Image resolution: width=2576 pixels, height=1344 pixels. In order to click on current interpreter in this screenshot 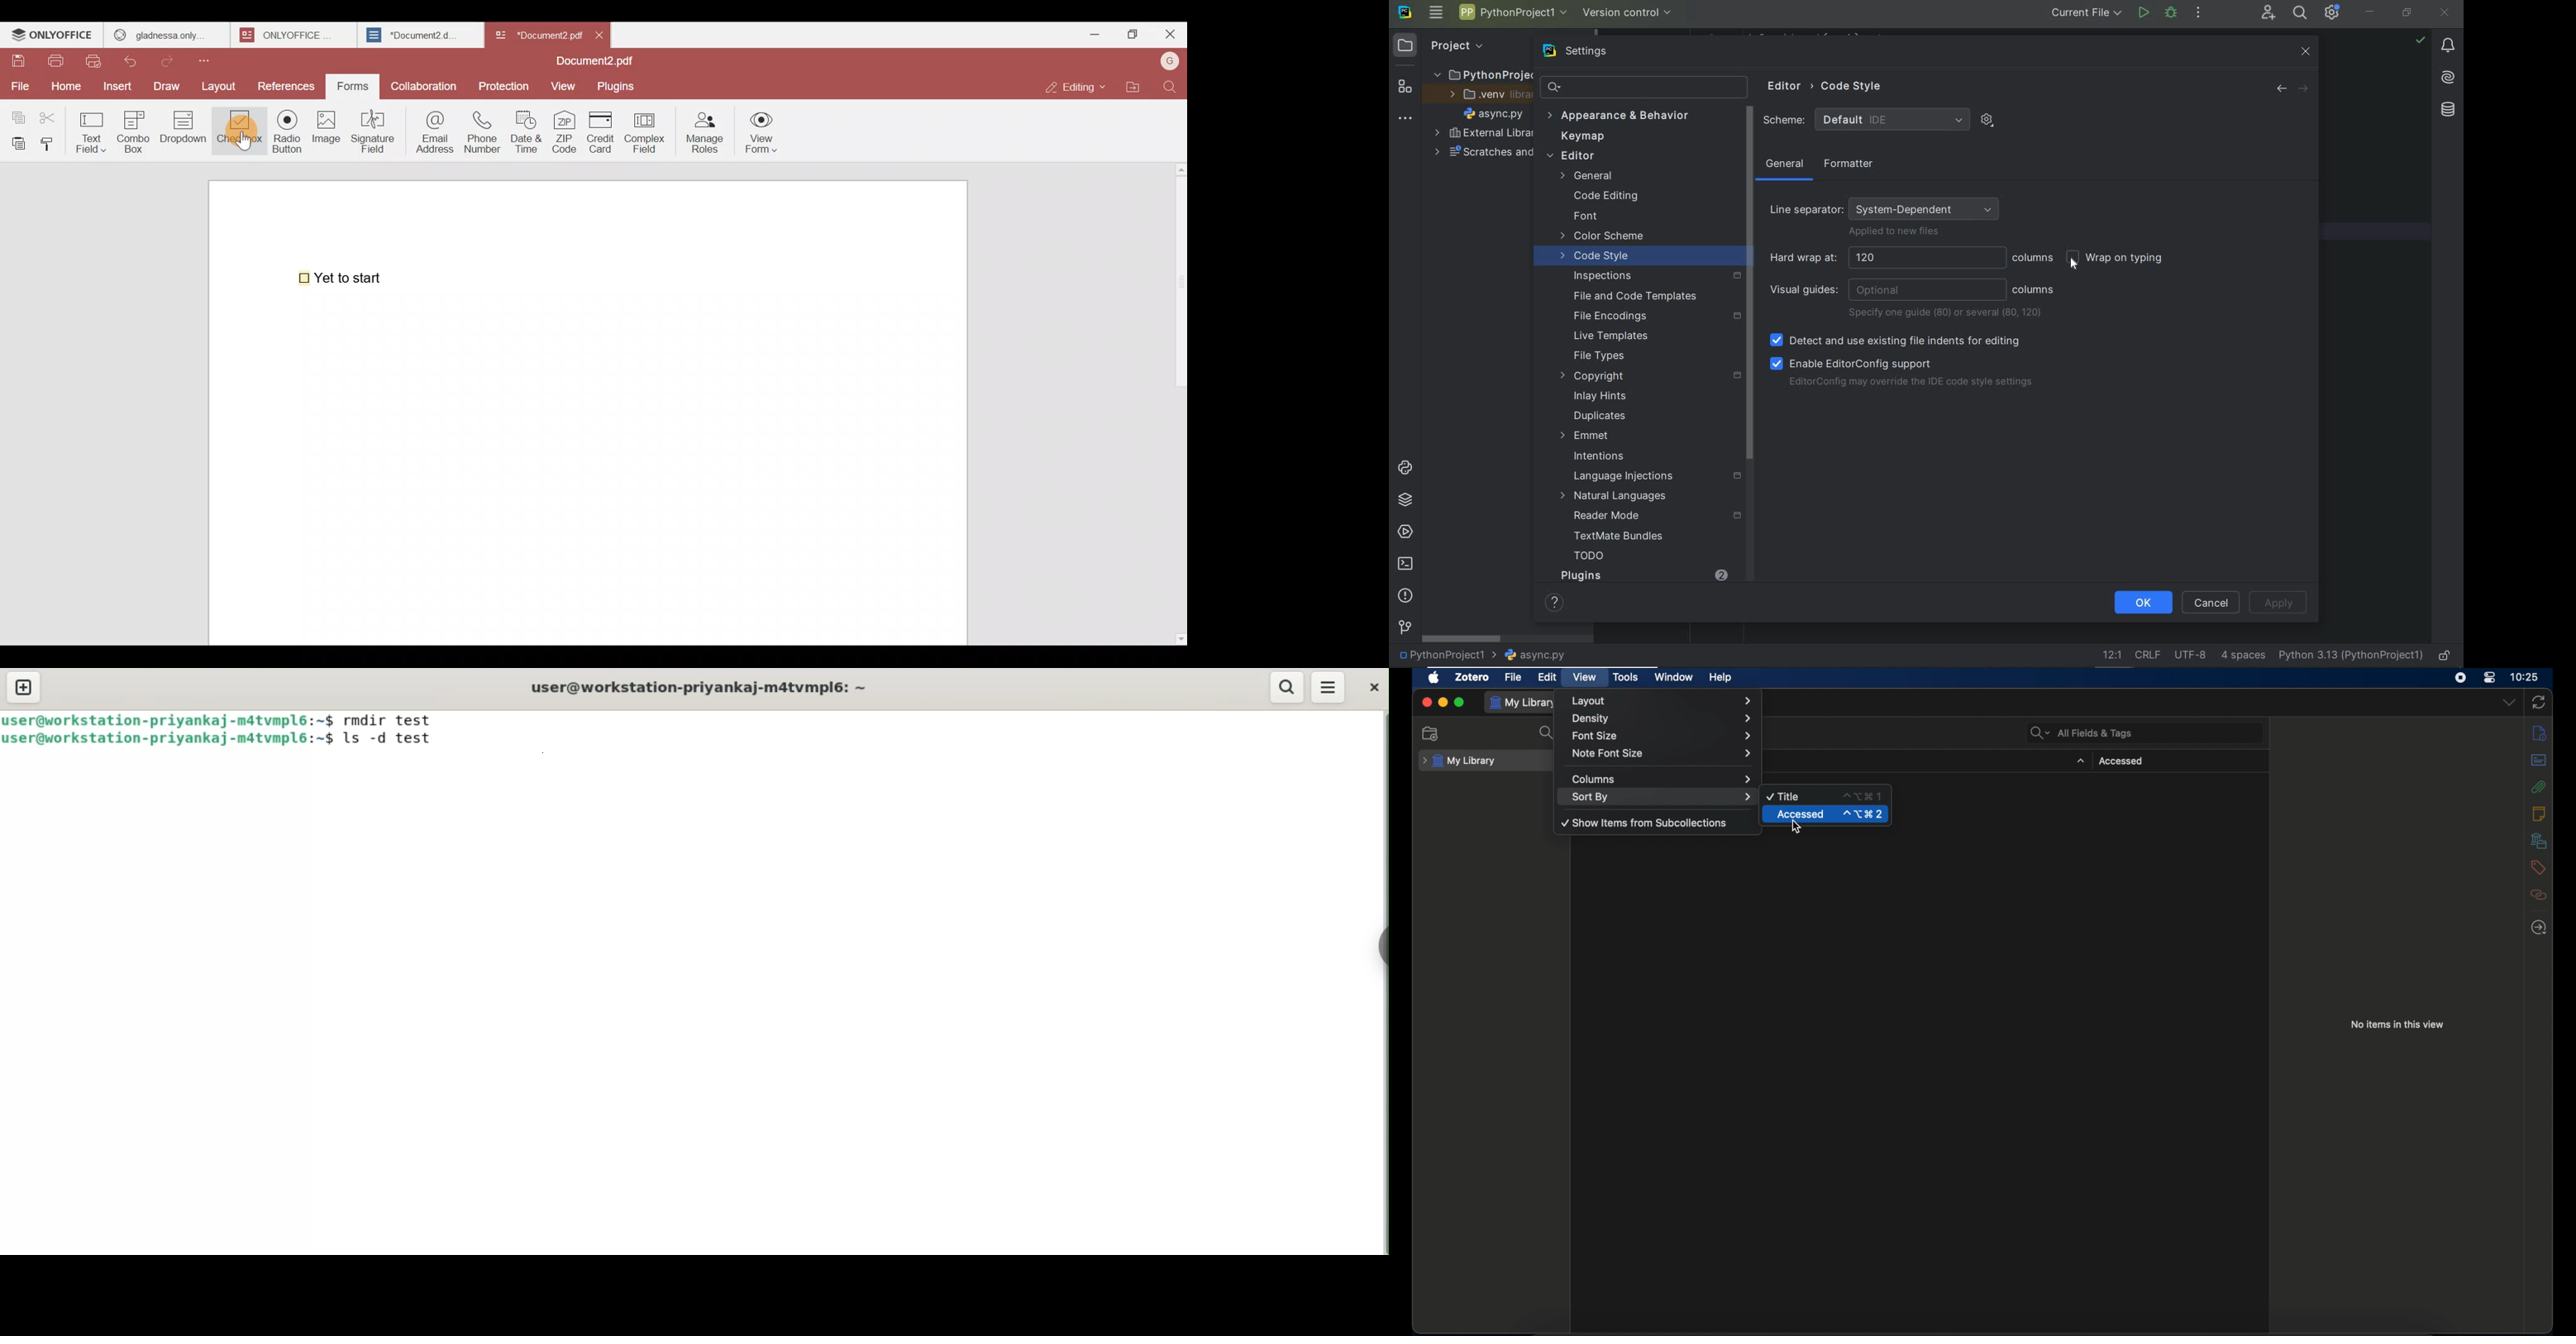, I will do `click(2350, 654)`.